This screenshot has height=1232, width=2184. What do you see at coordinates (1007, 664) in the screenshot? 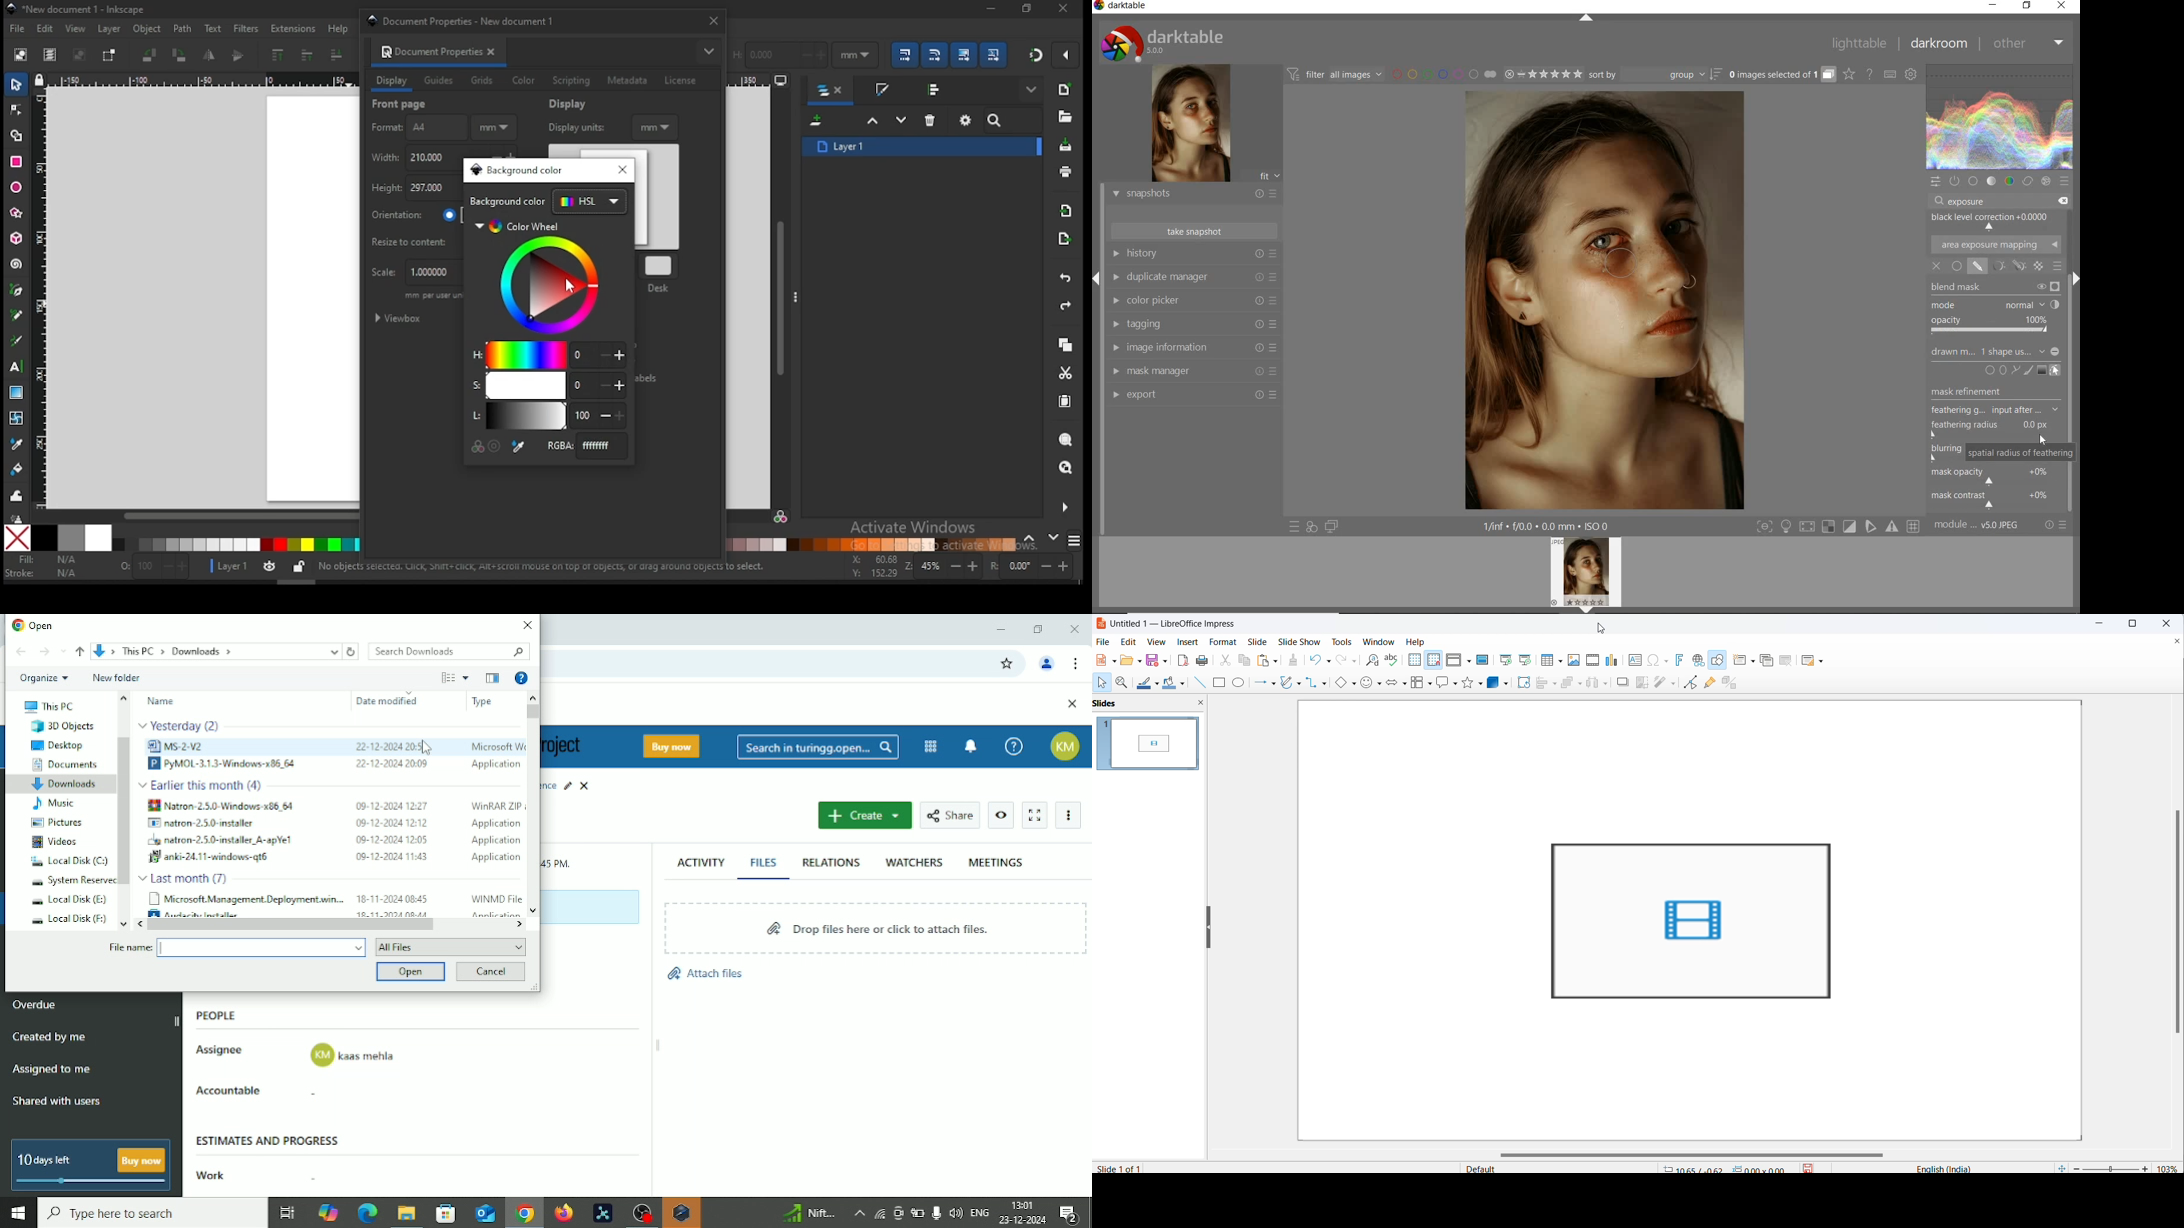
I see `Bookmark this tab` at bounding box center [1007, 664].